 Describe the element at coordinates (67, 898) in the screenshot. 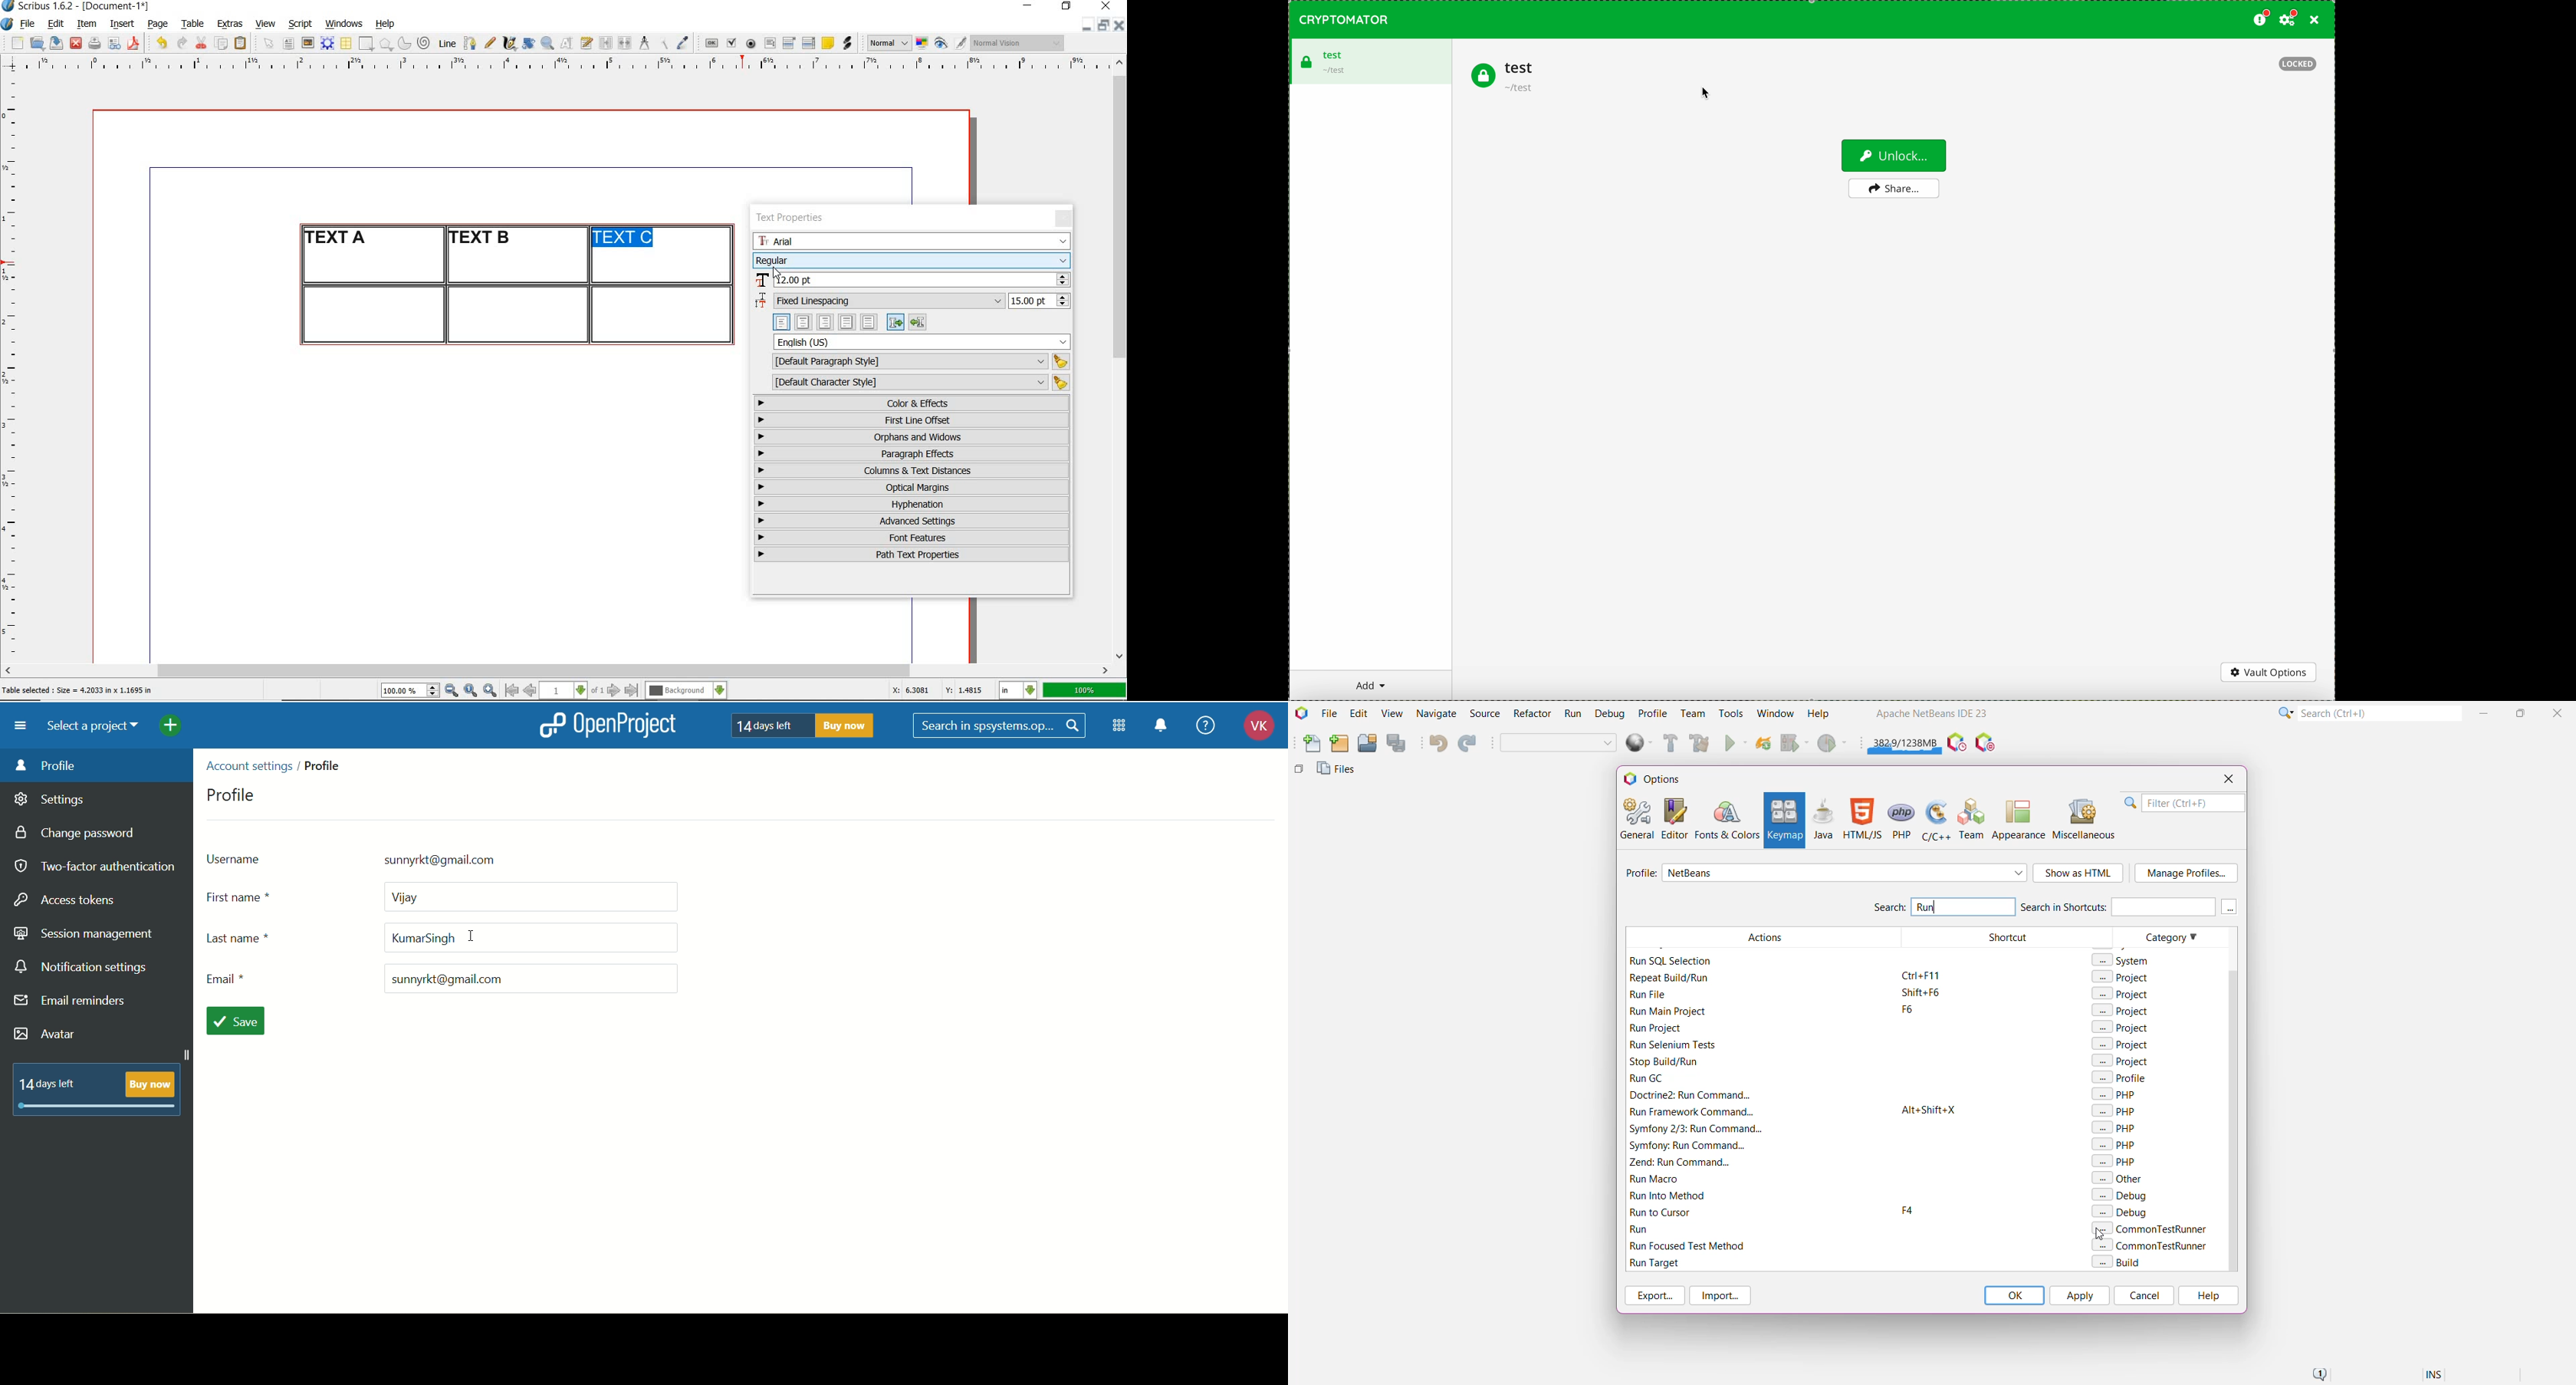

I see `access tokens` at that location.